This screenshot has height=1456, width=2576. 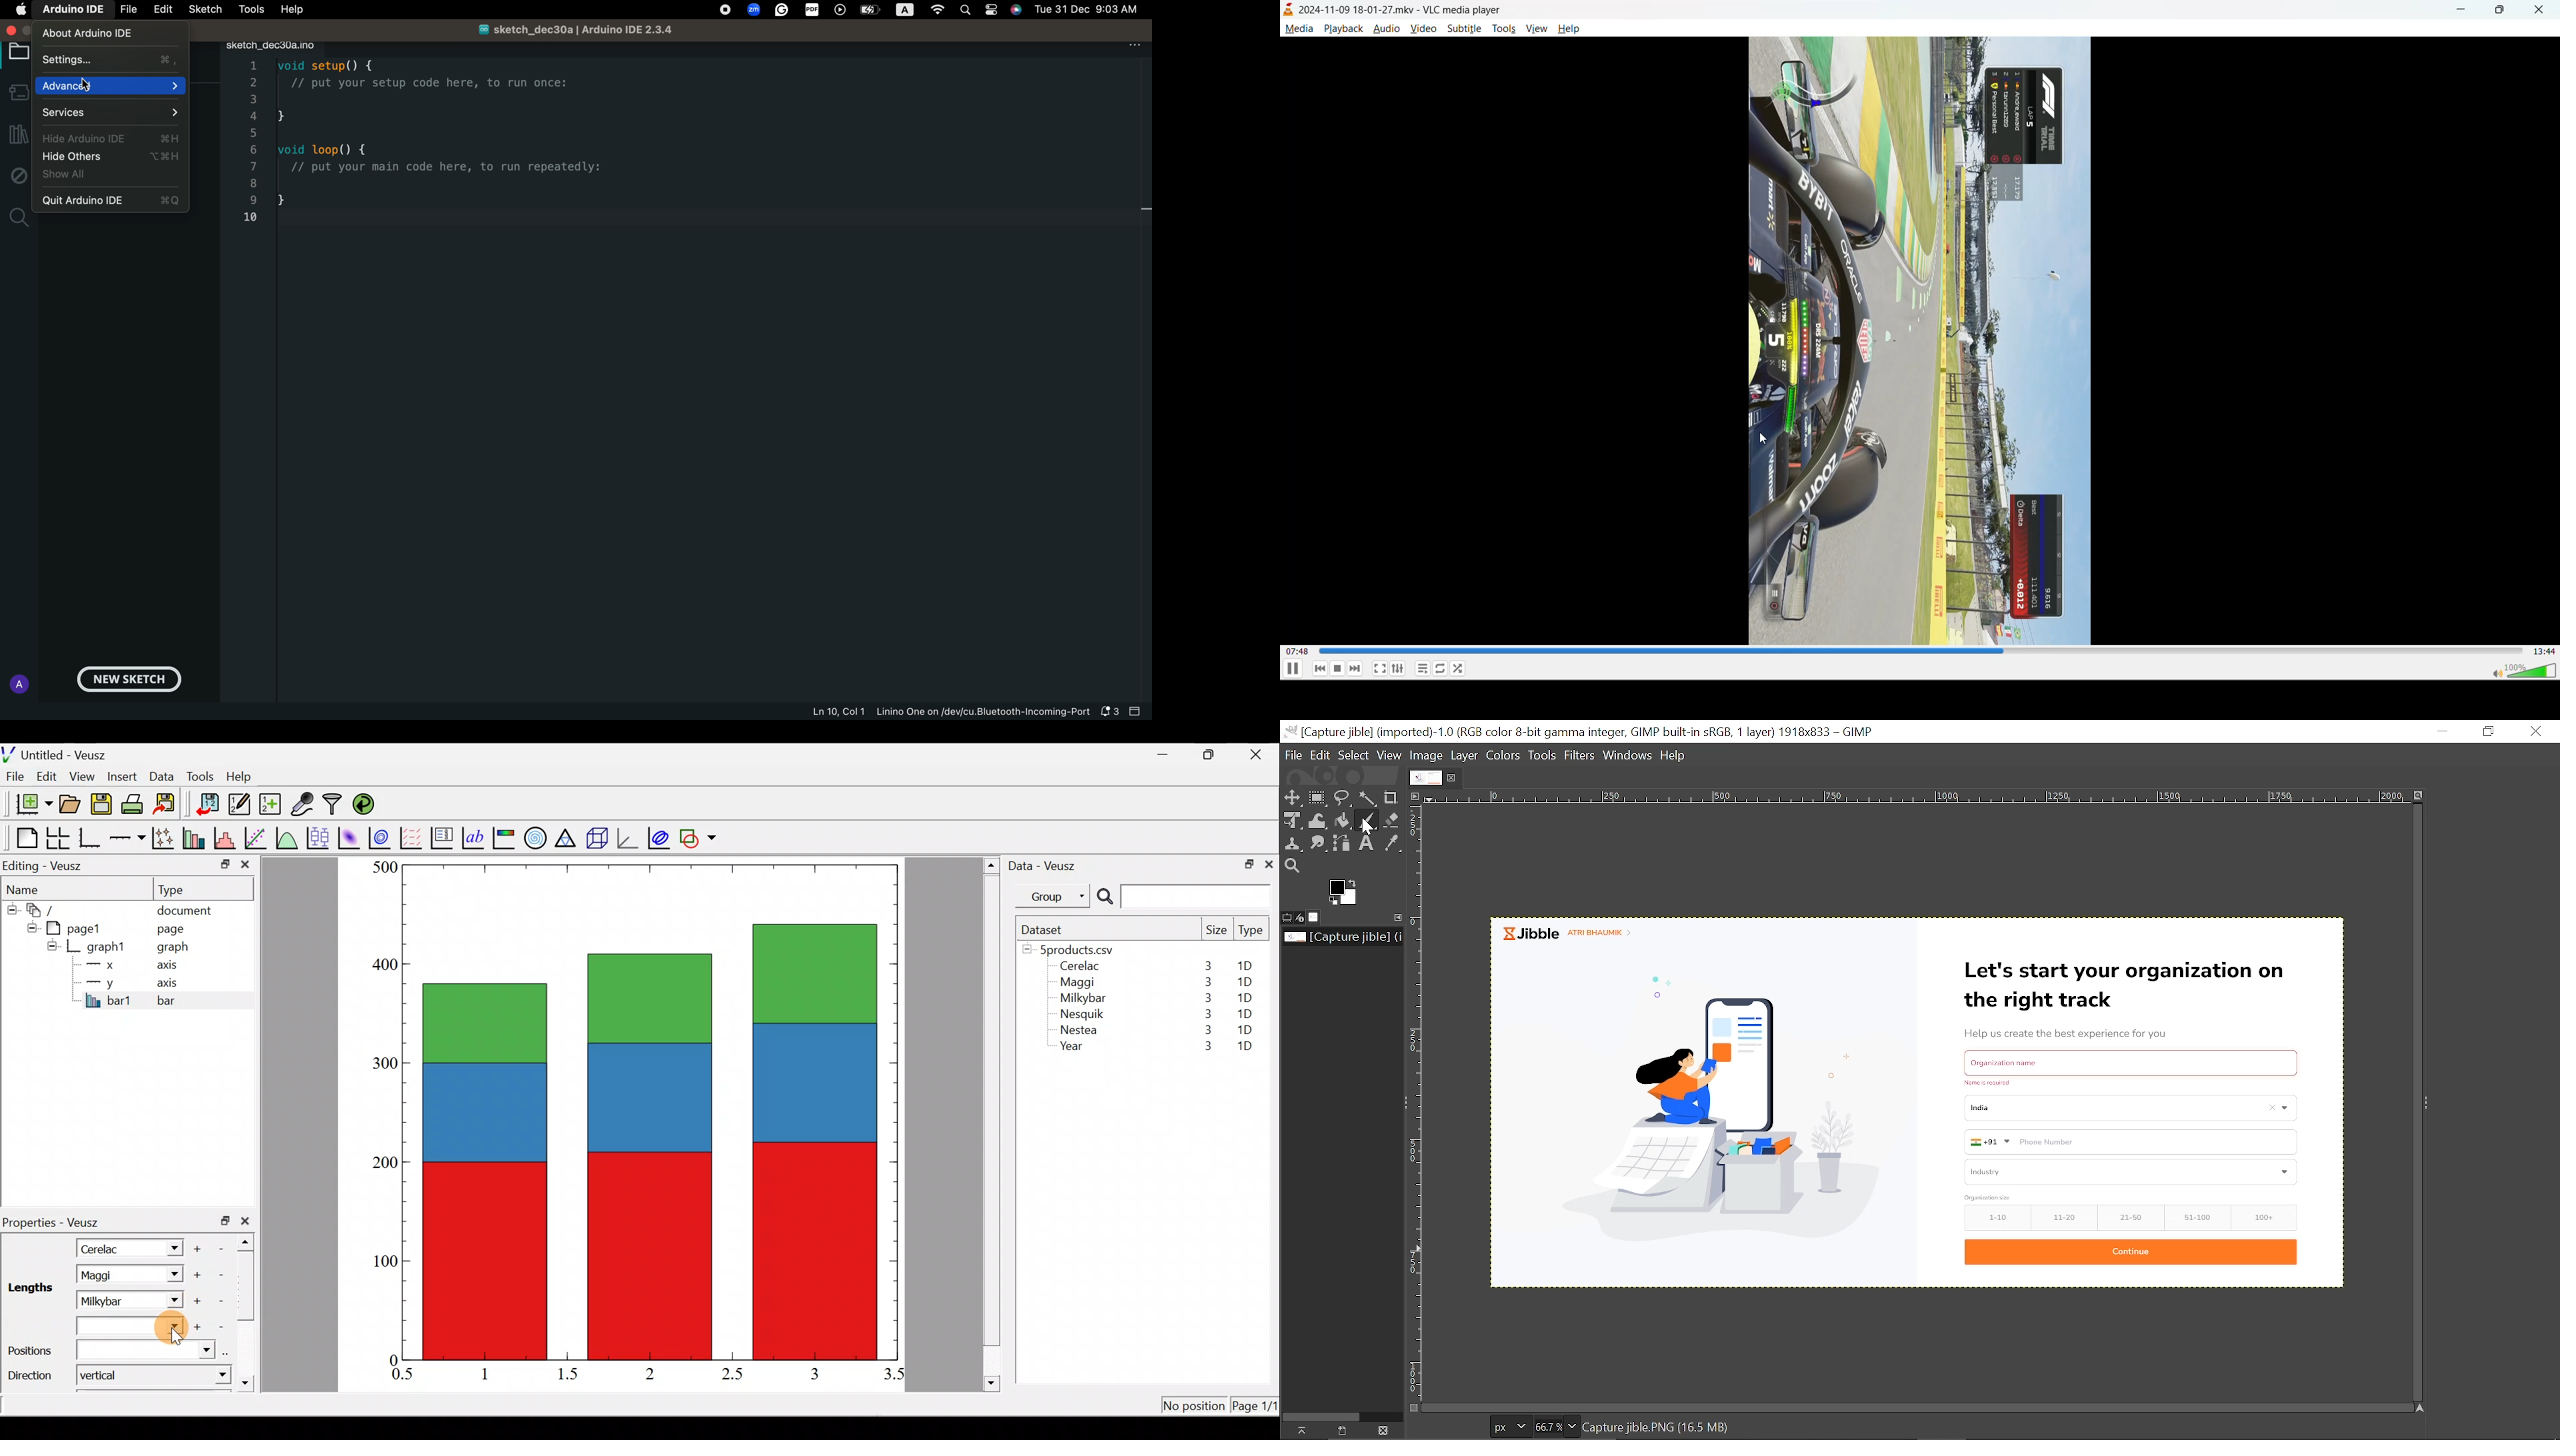 What do you see at coordinates (171, 1275) in the screenshot?
I see `Length dropdown` at bounding box center [171, 1275].